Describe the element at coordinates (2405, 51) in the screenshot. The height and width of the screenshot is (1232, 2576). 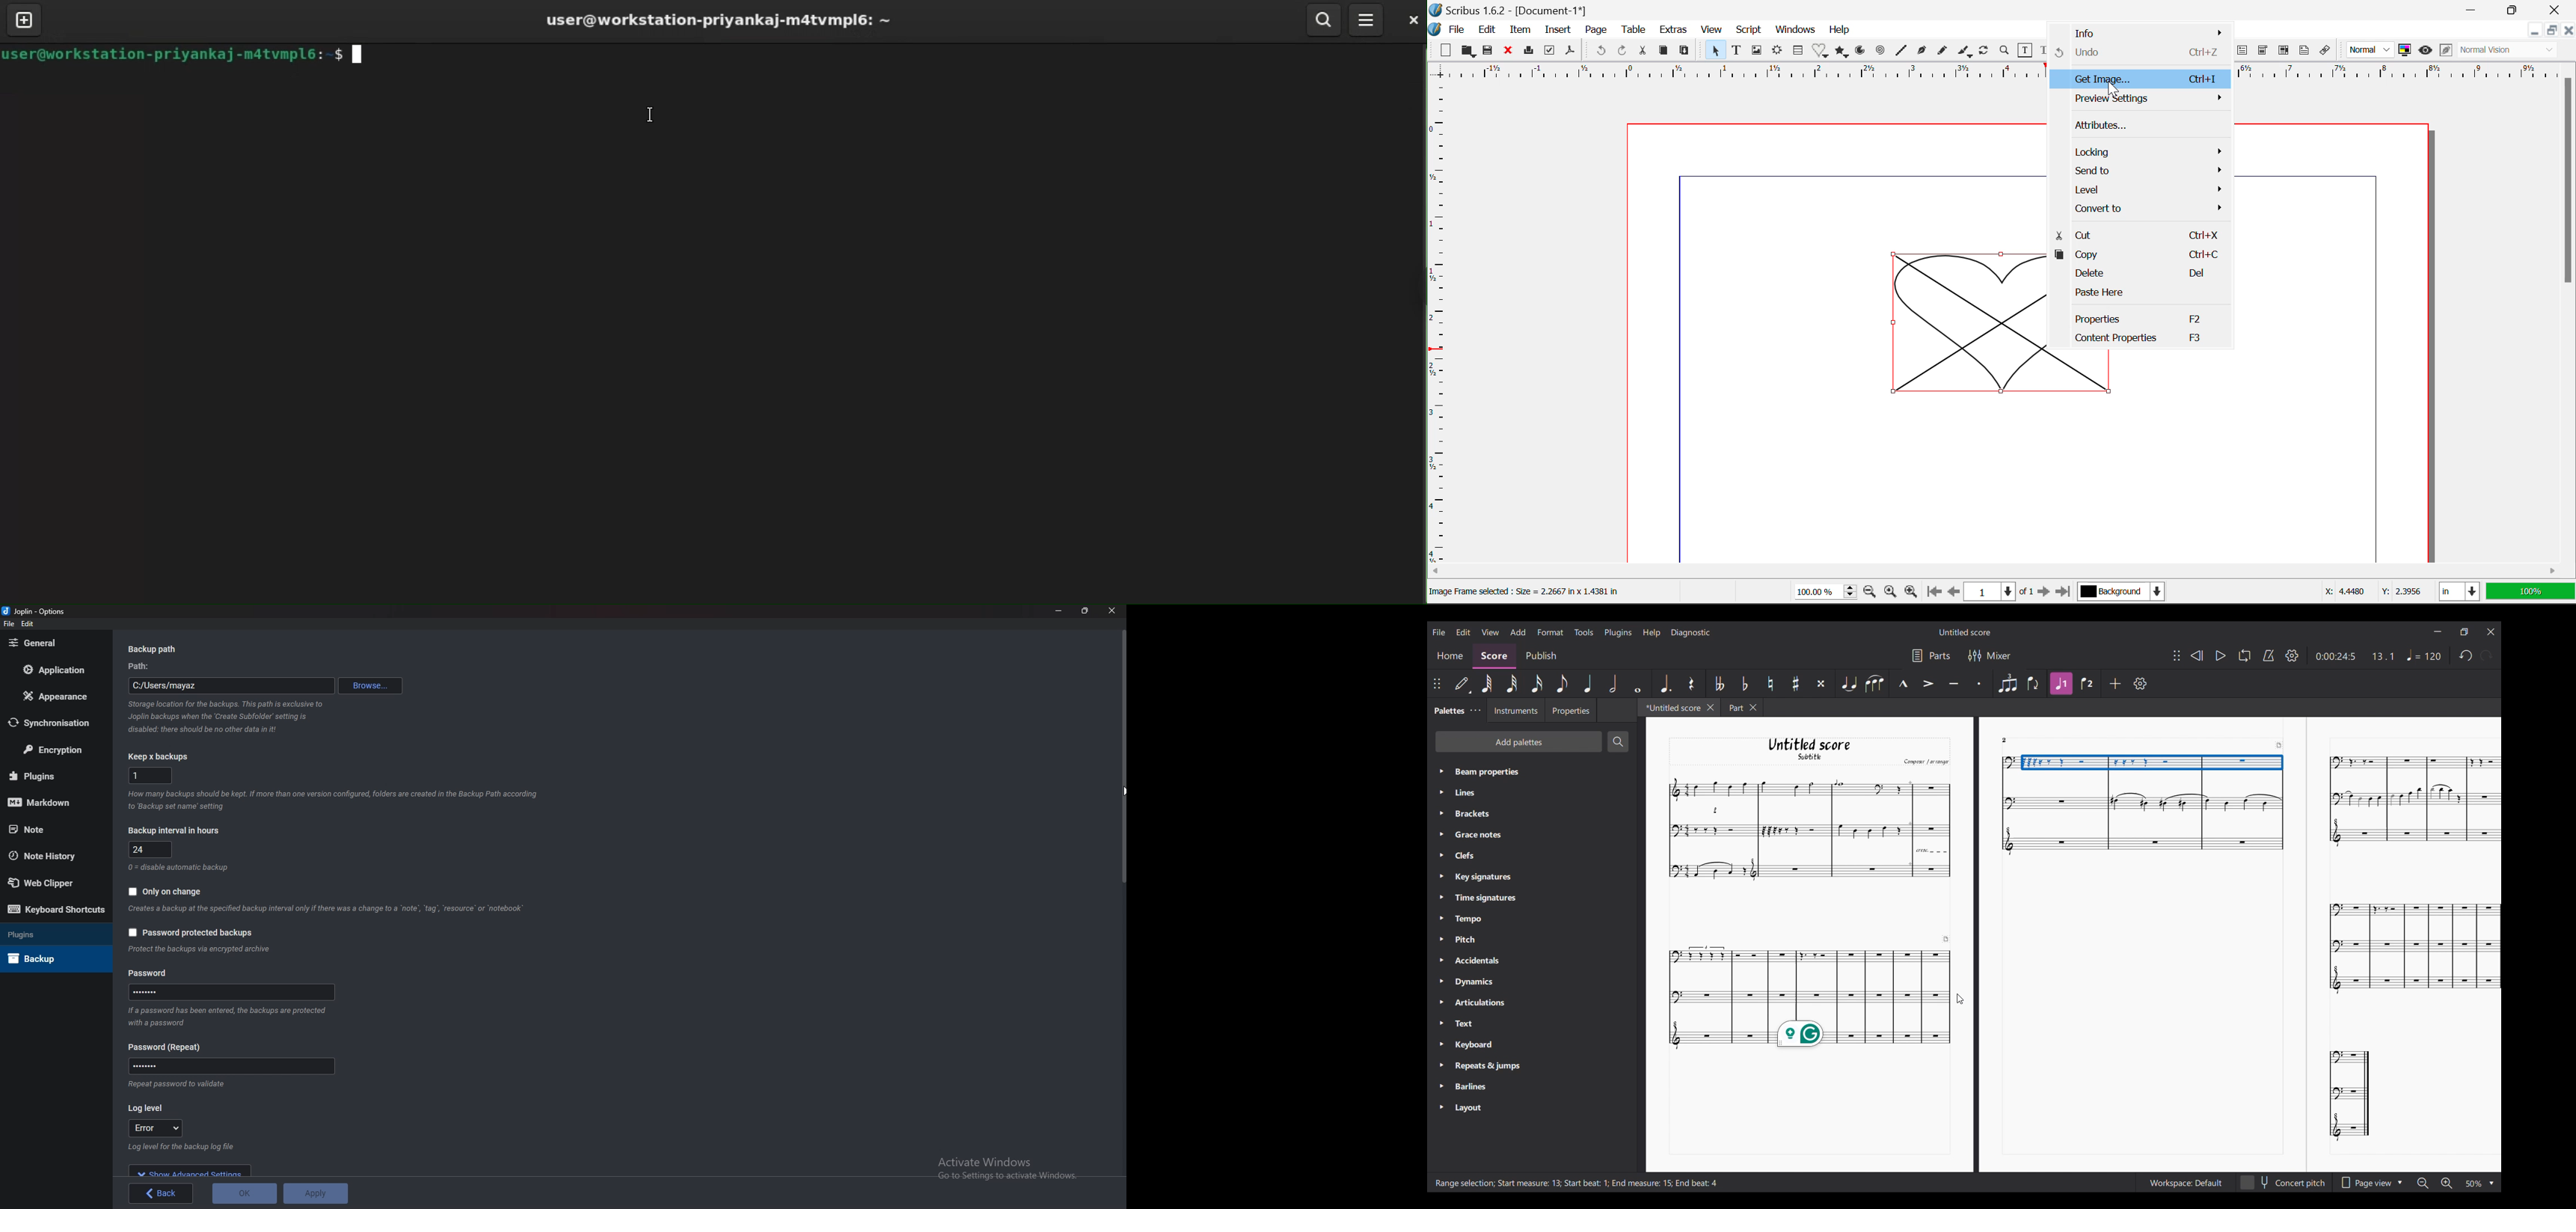
I see `Toggle color management system` at that location.